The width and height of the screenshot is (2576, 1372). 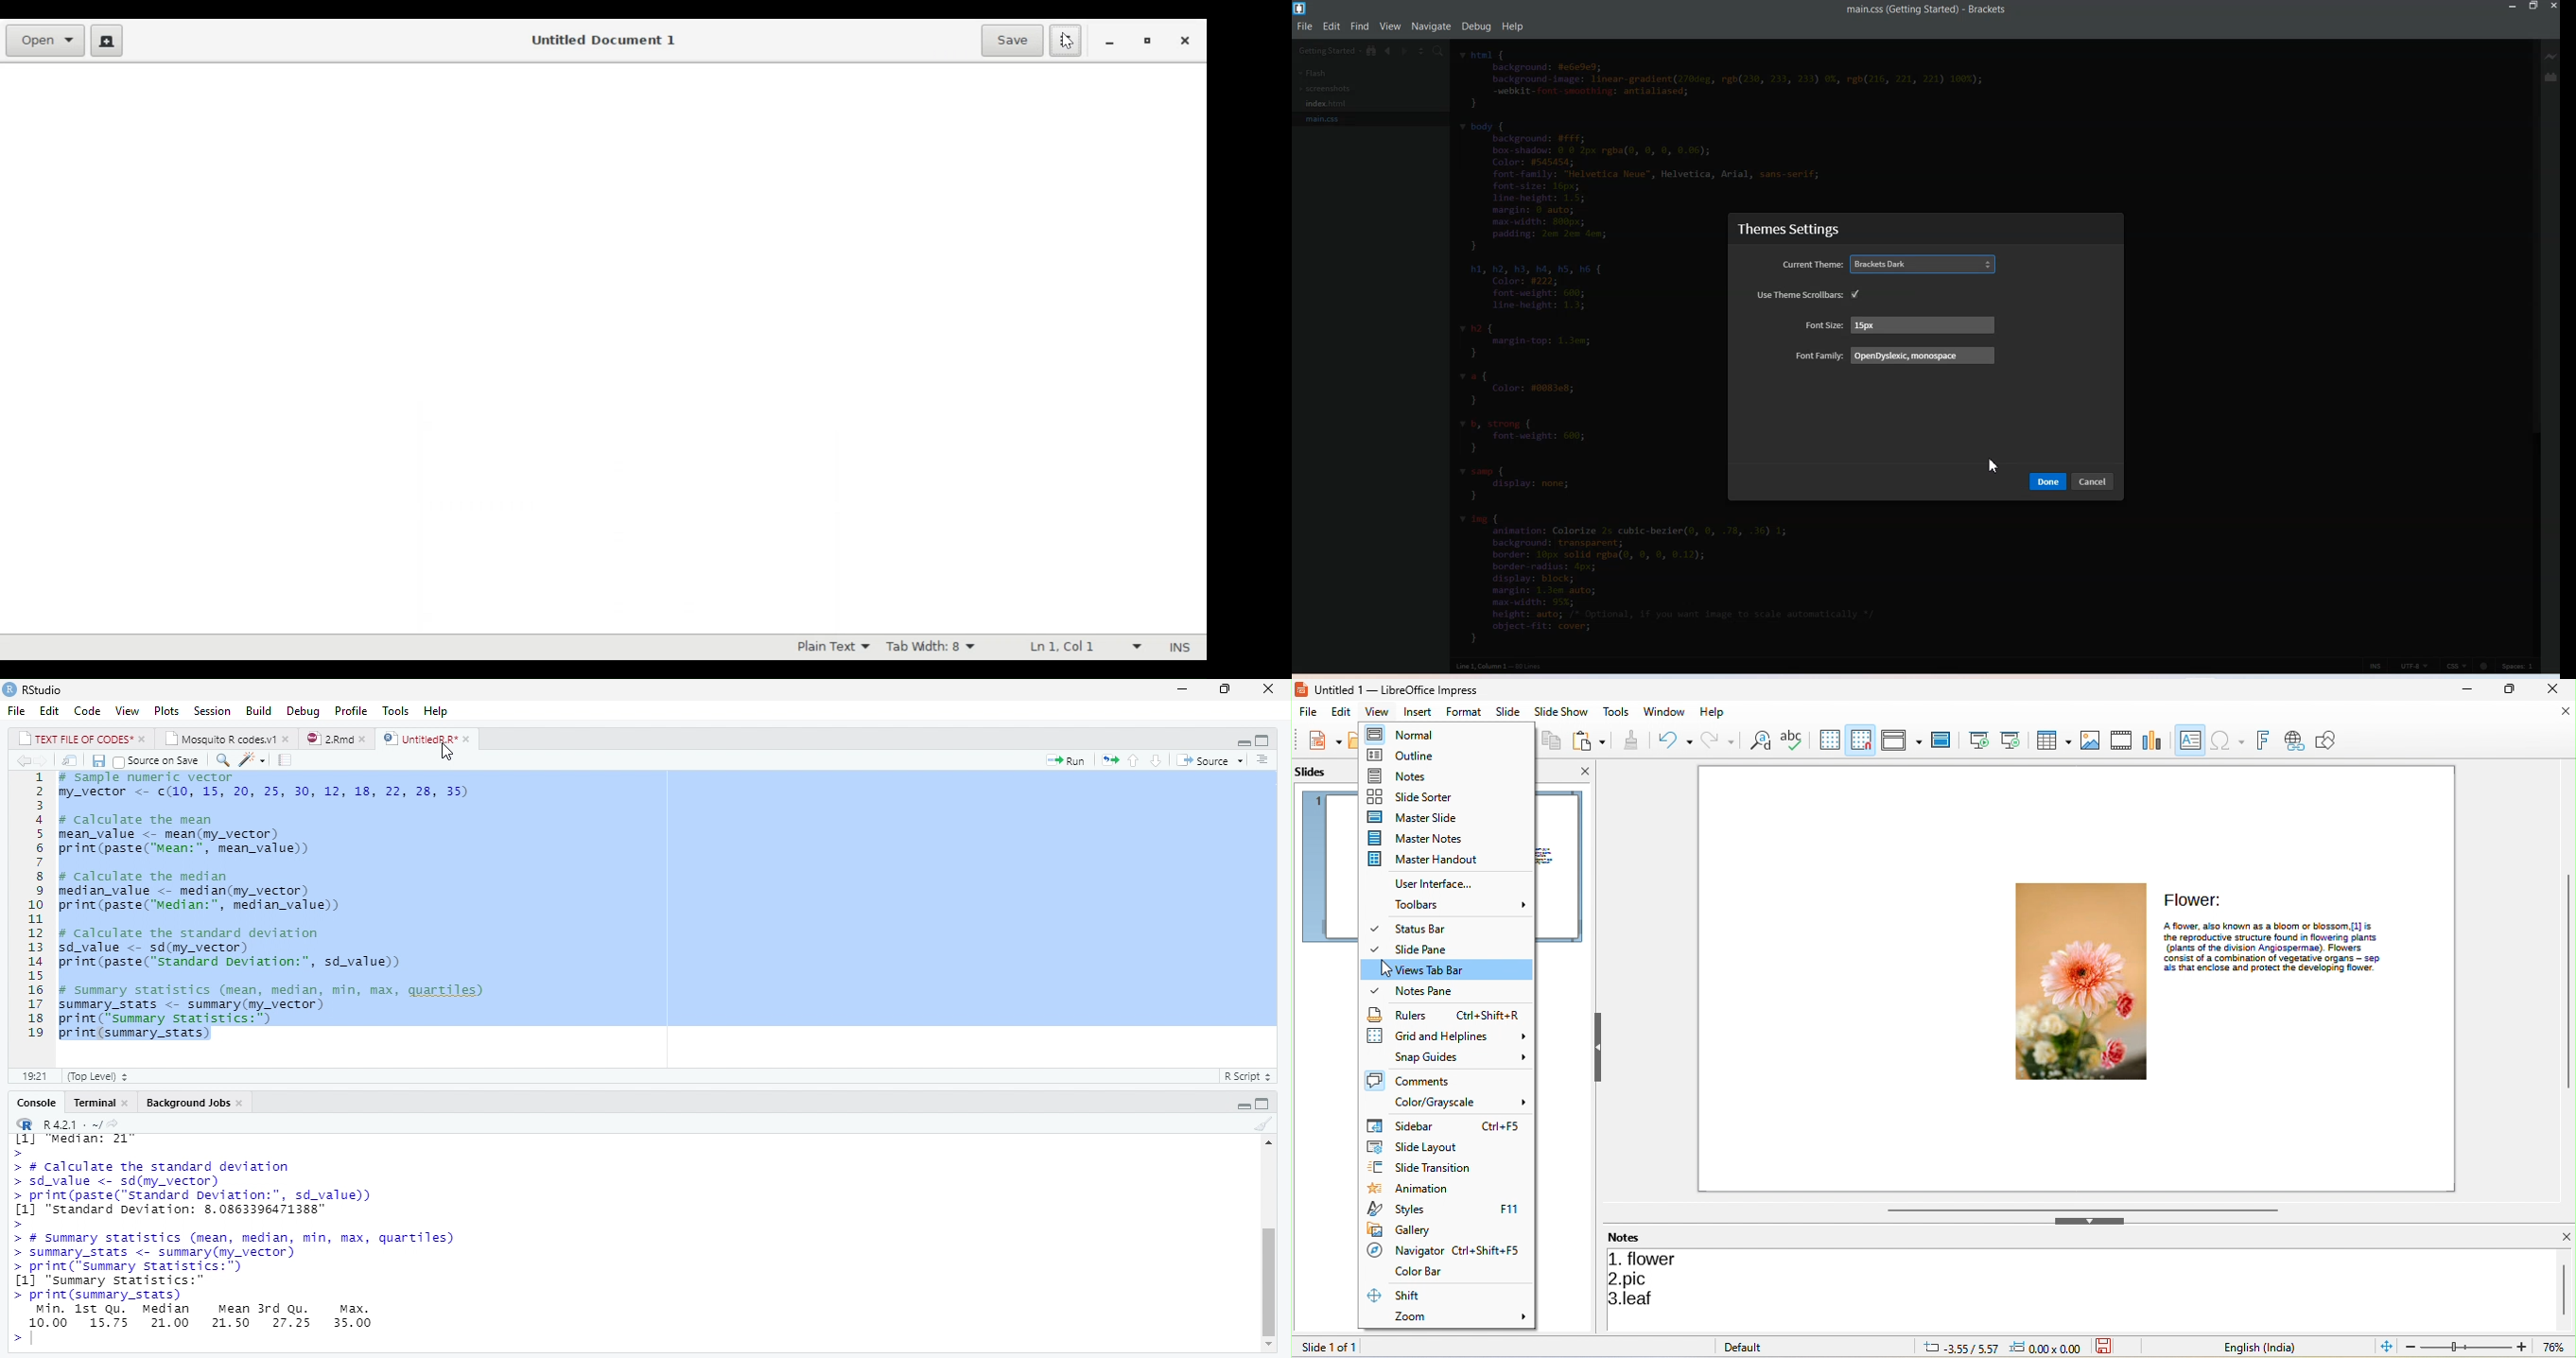 What do you see at coordinates (97, 1076) in the screenshot?
I see `(top level)` at bounding box center [97, 1076].